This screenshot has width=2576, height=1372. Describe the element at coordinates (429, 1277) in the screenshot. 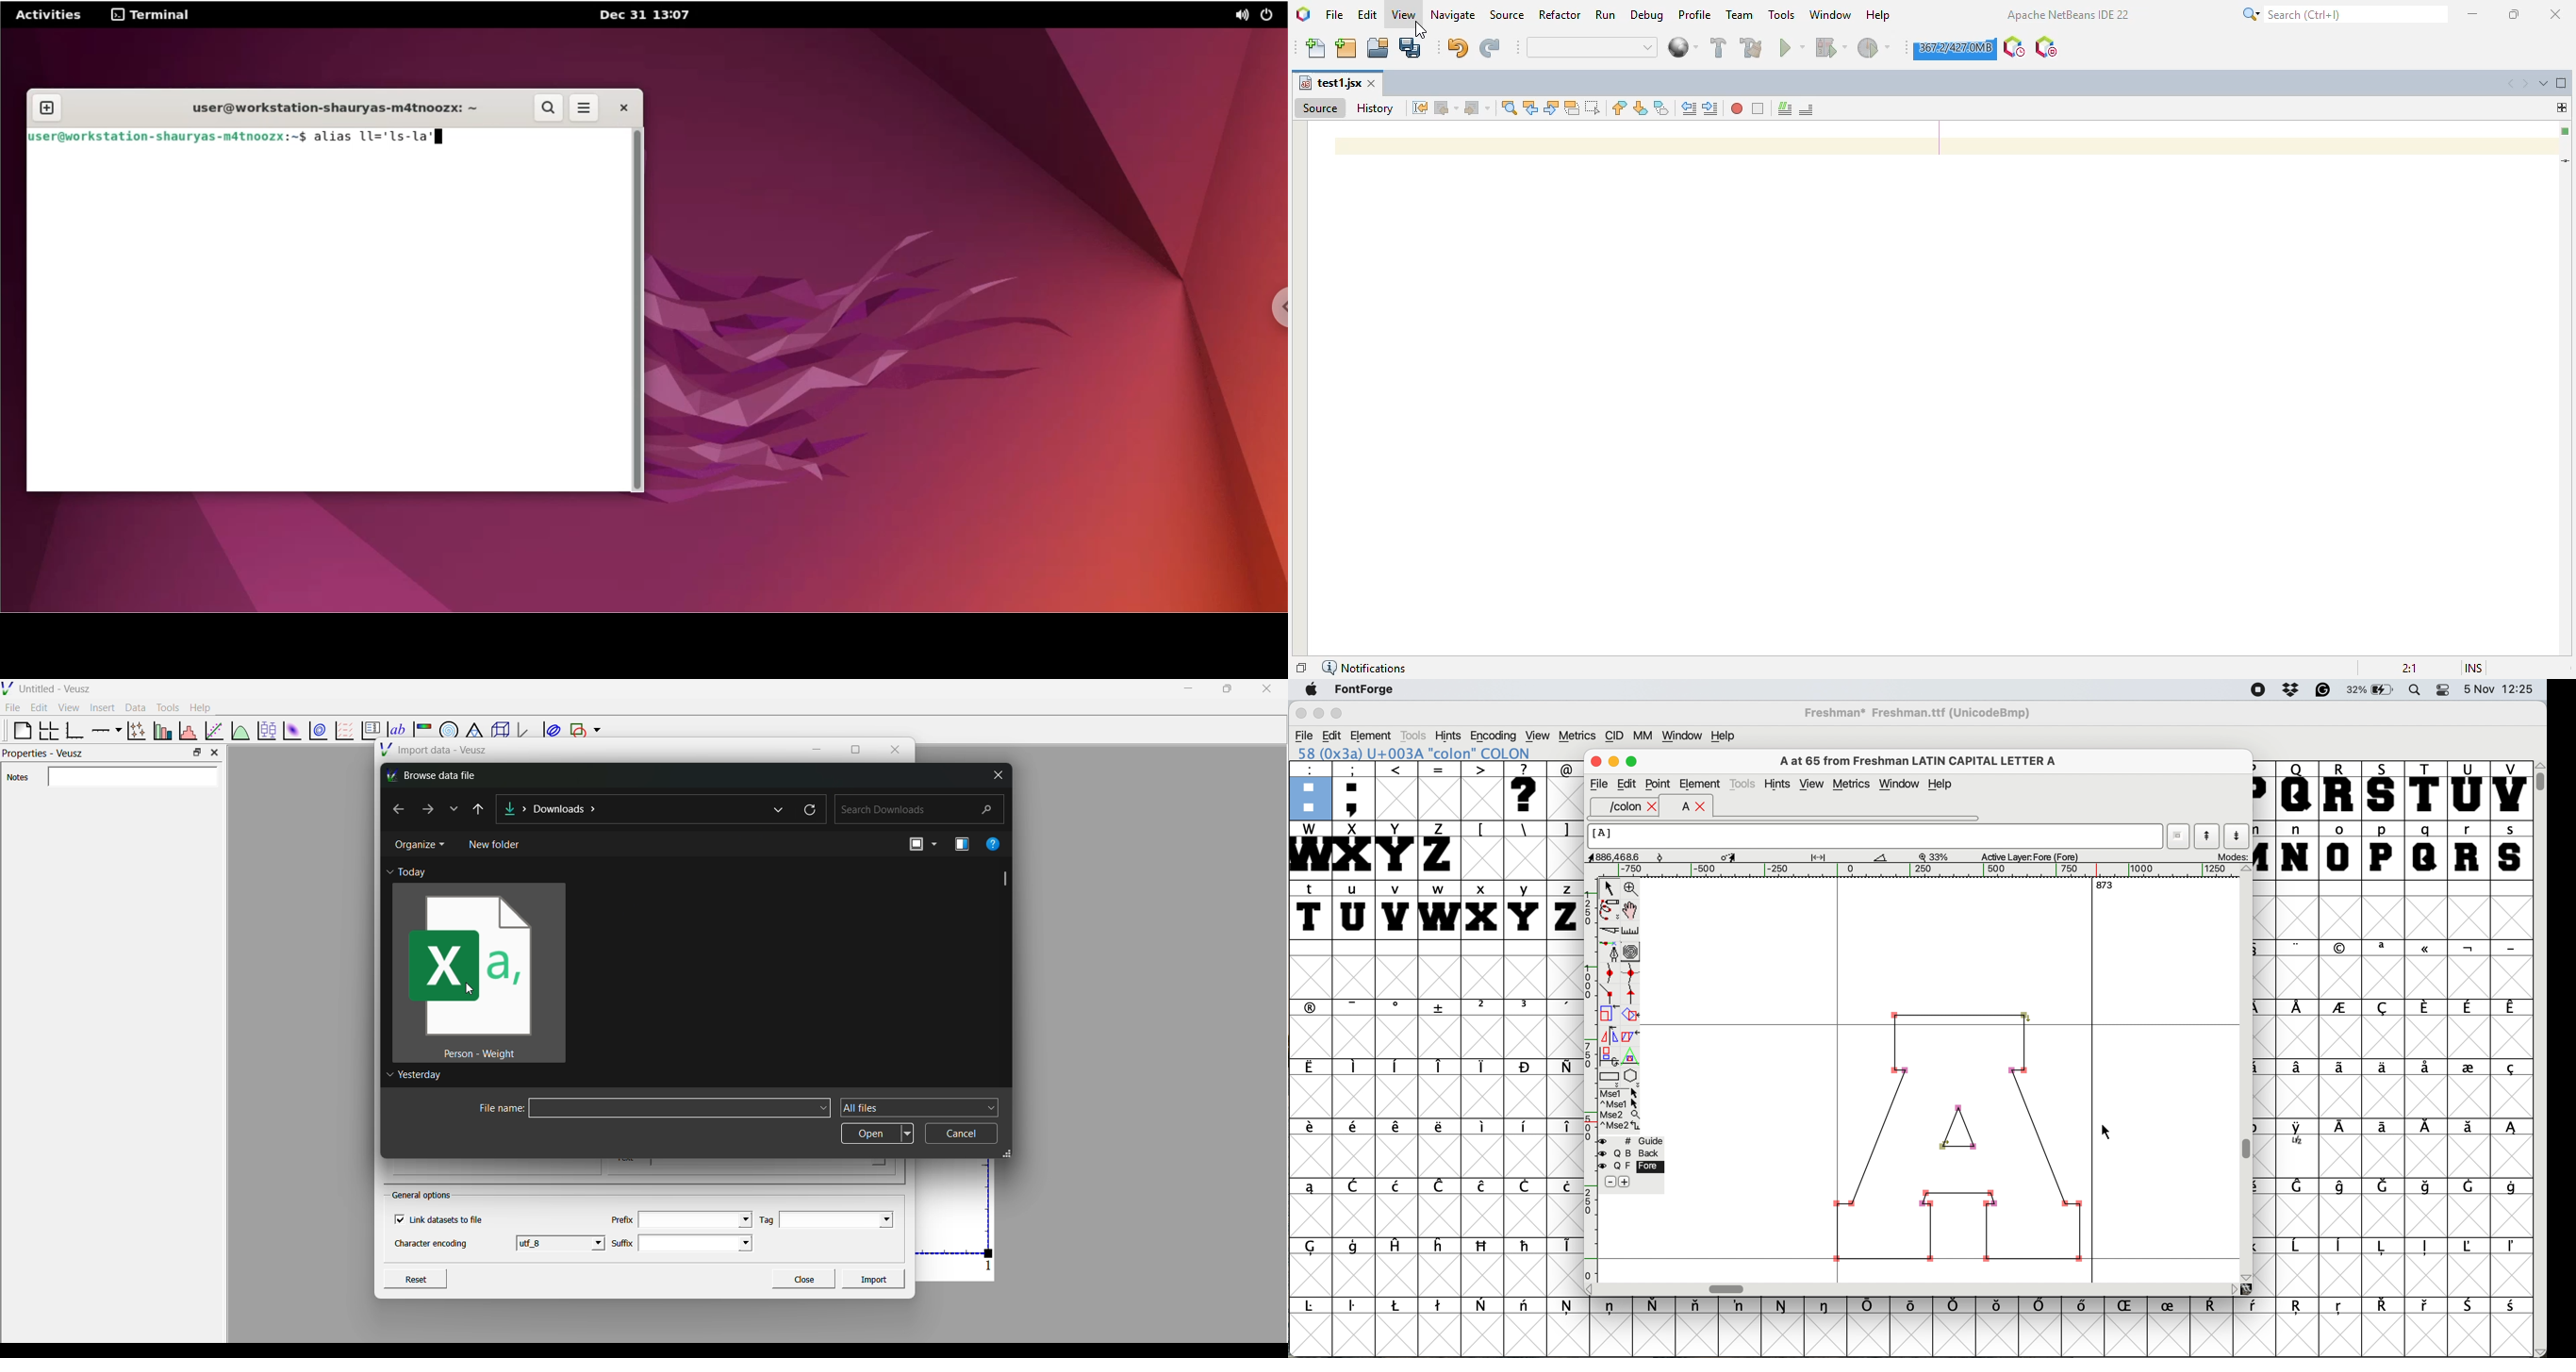

I see `Reset` at that location.